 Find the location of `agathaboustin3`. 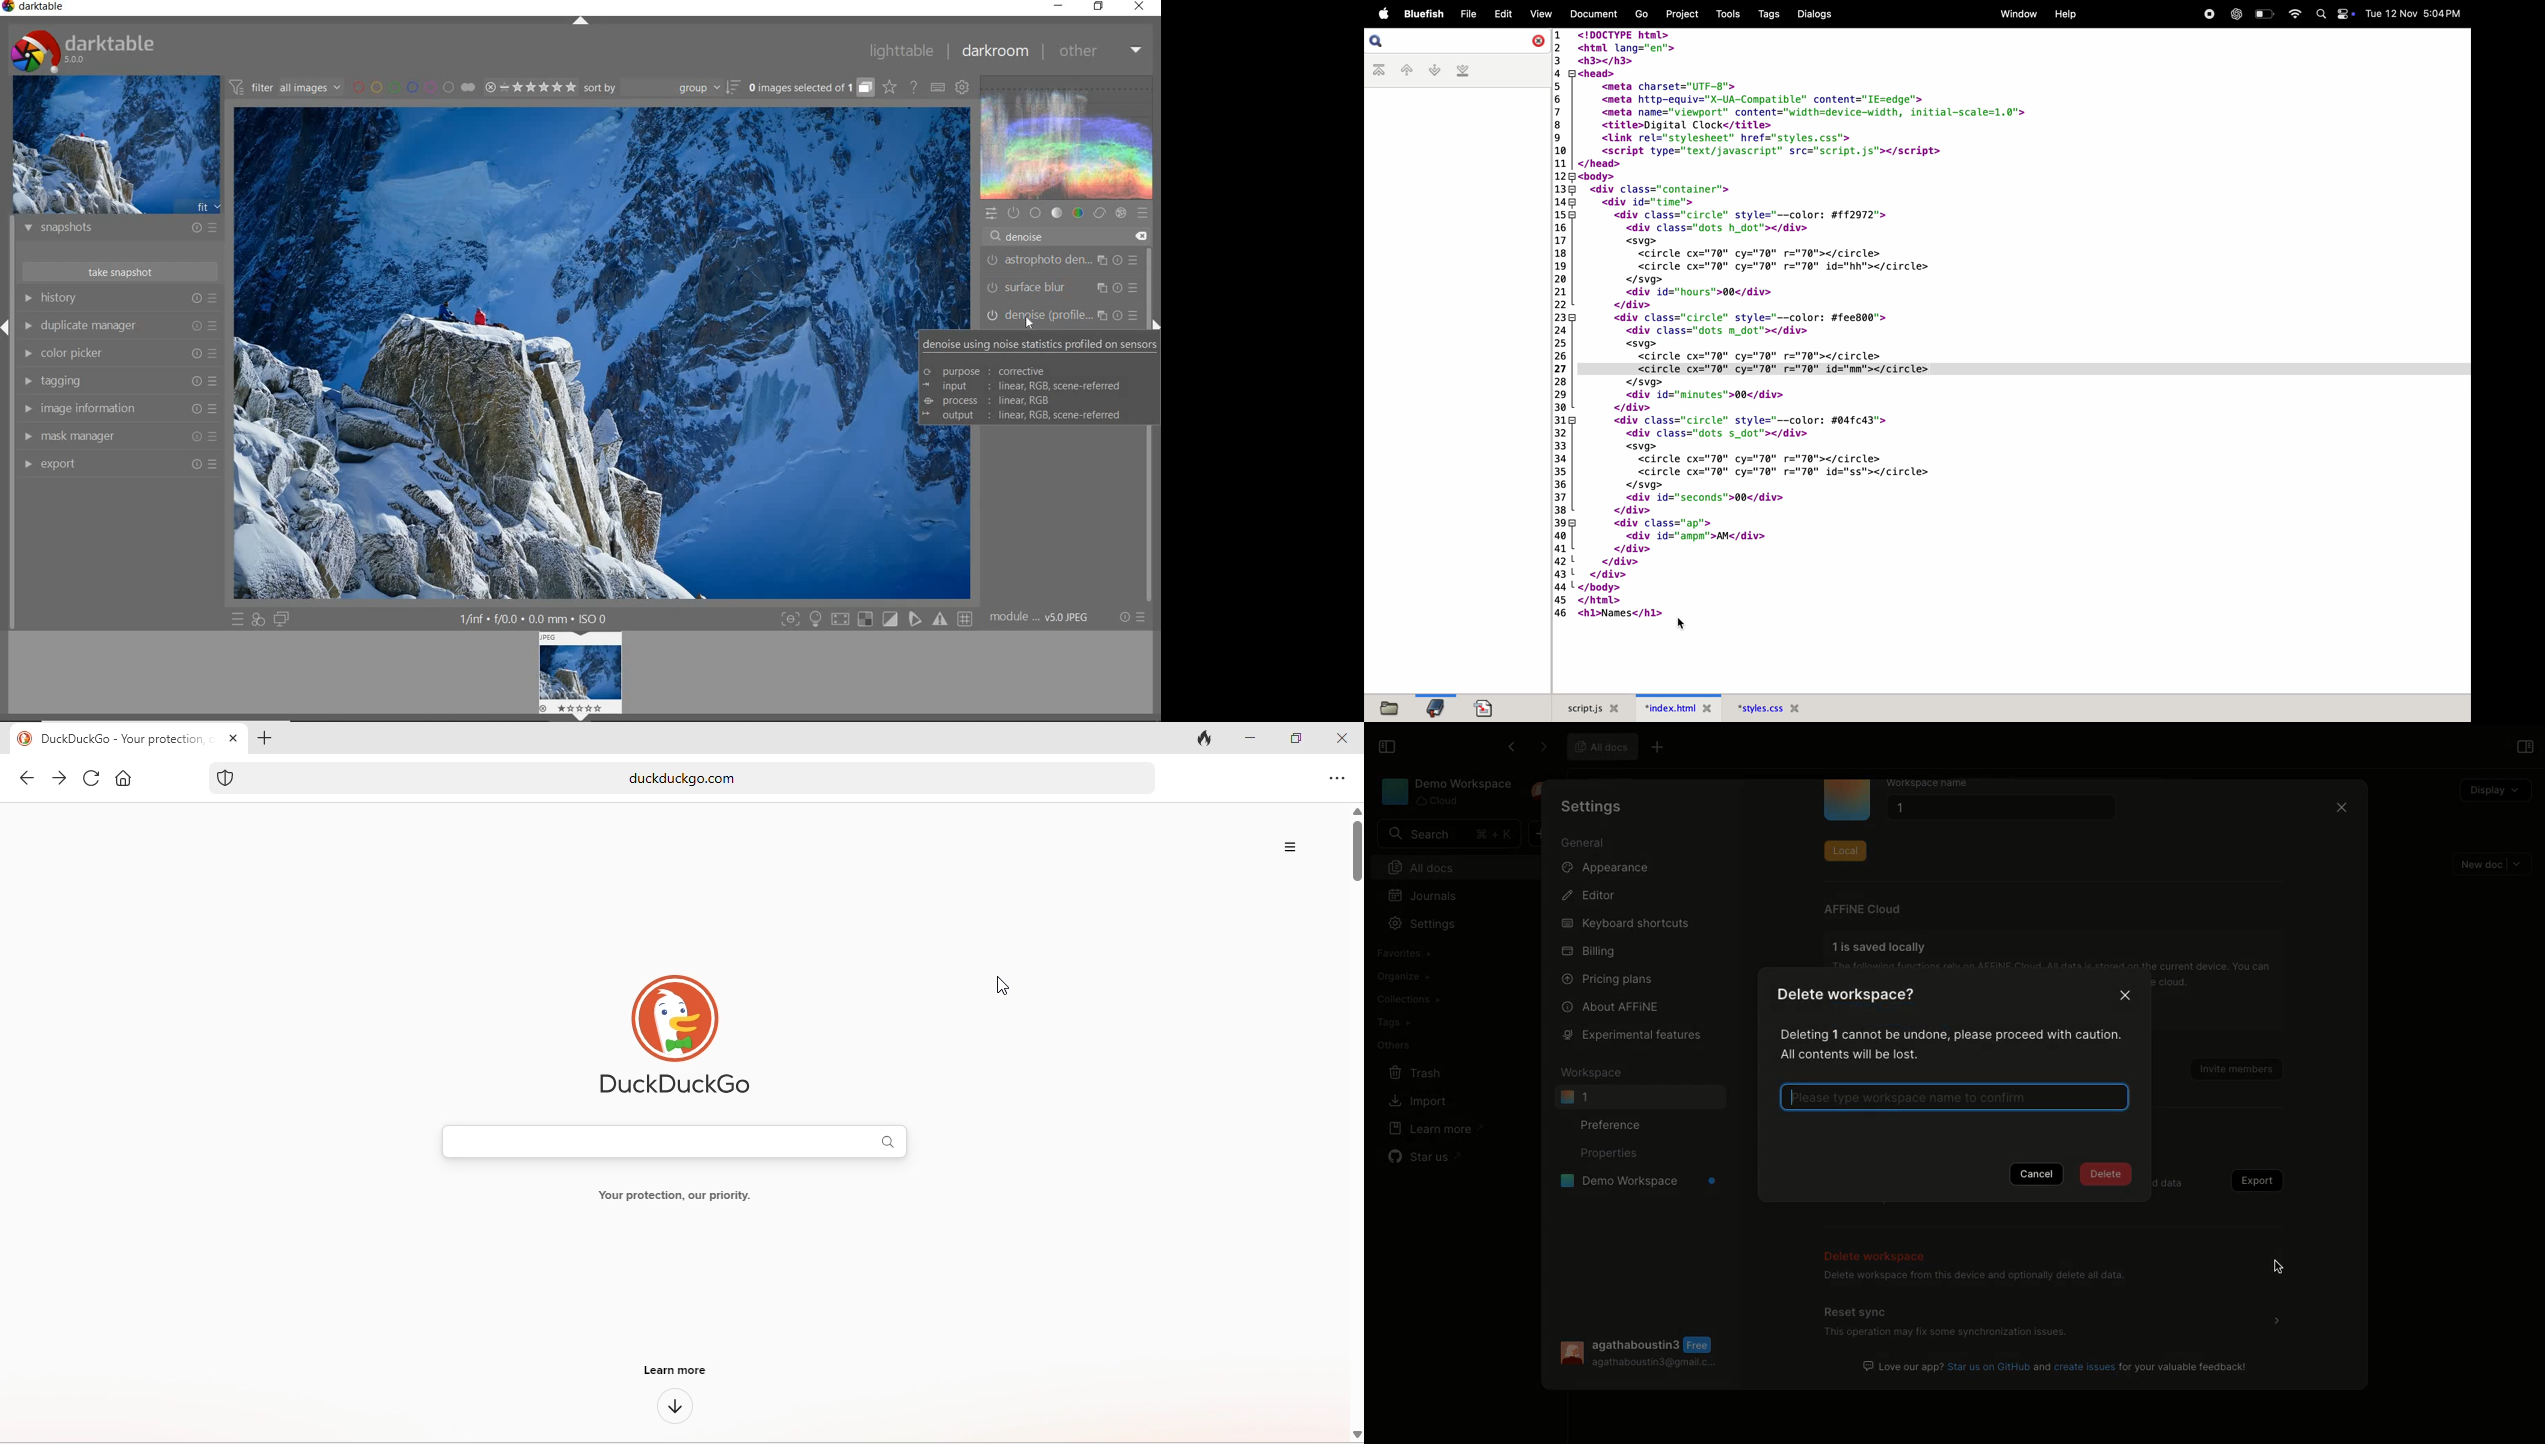

agathaboustin3 is located at coordinates (1637, 1343).